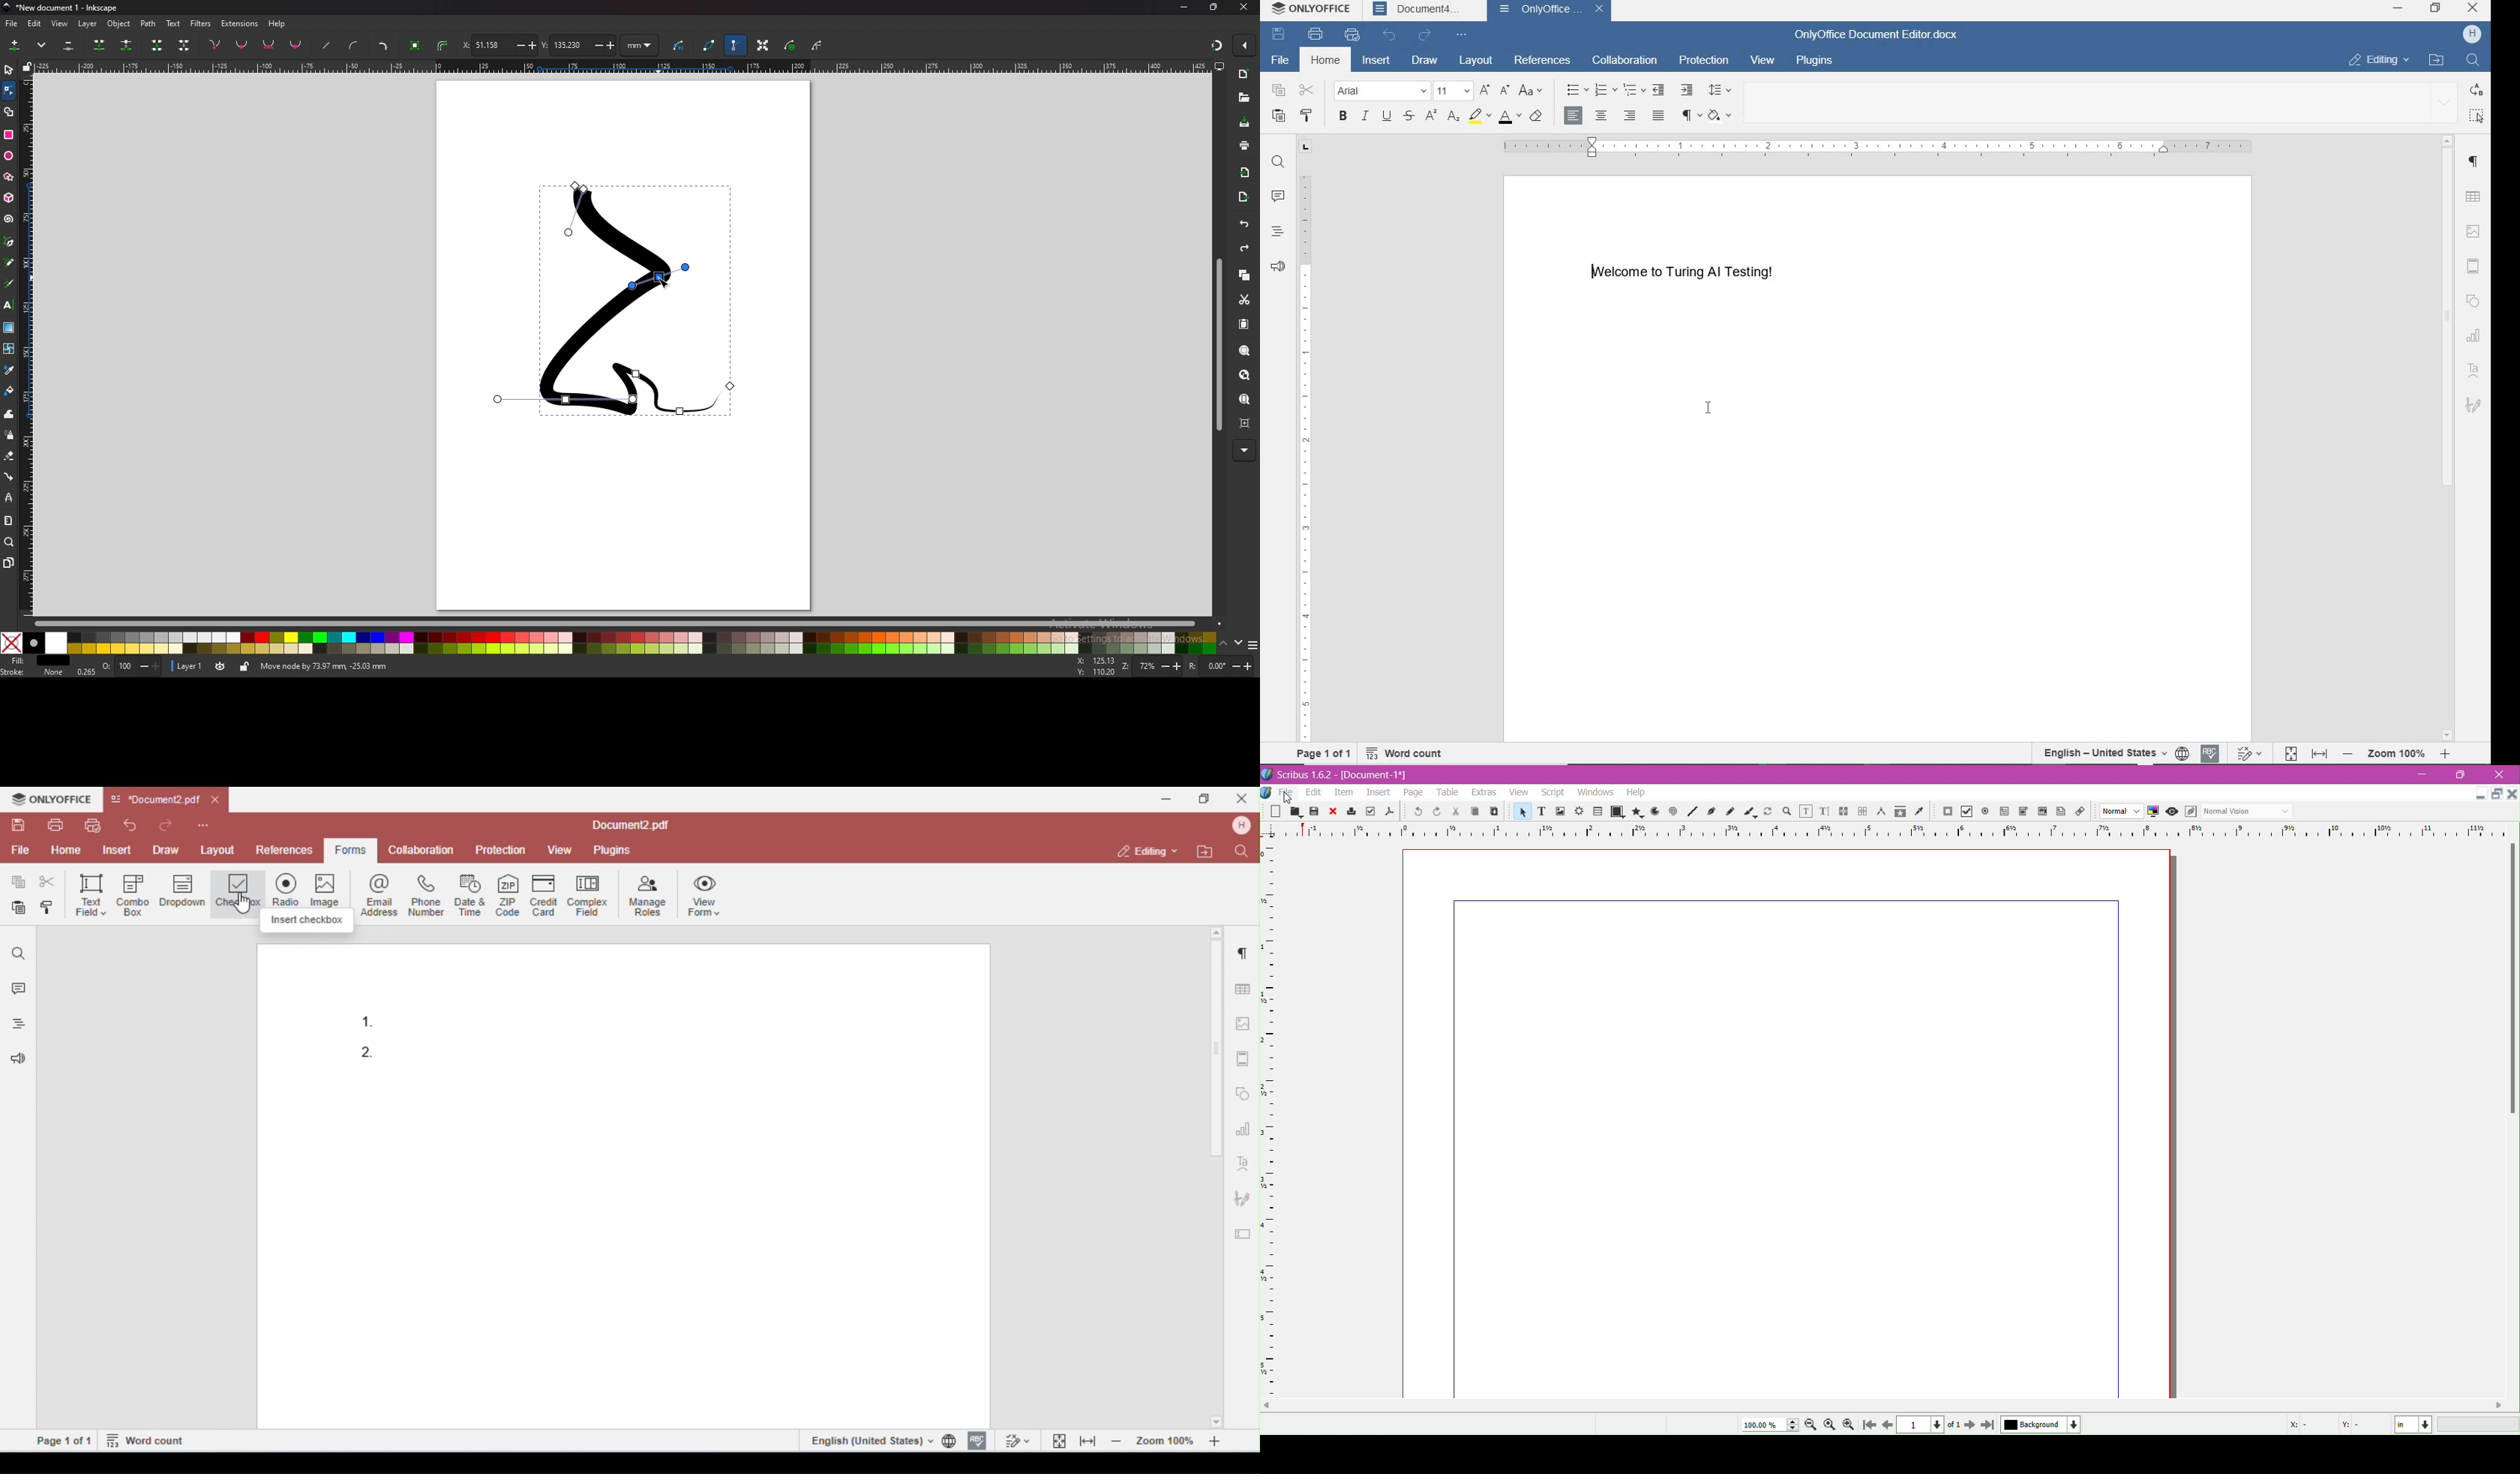  Describe the element at coordinates (1305, 440) in the screenshot. I see `ruler` at that location.